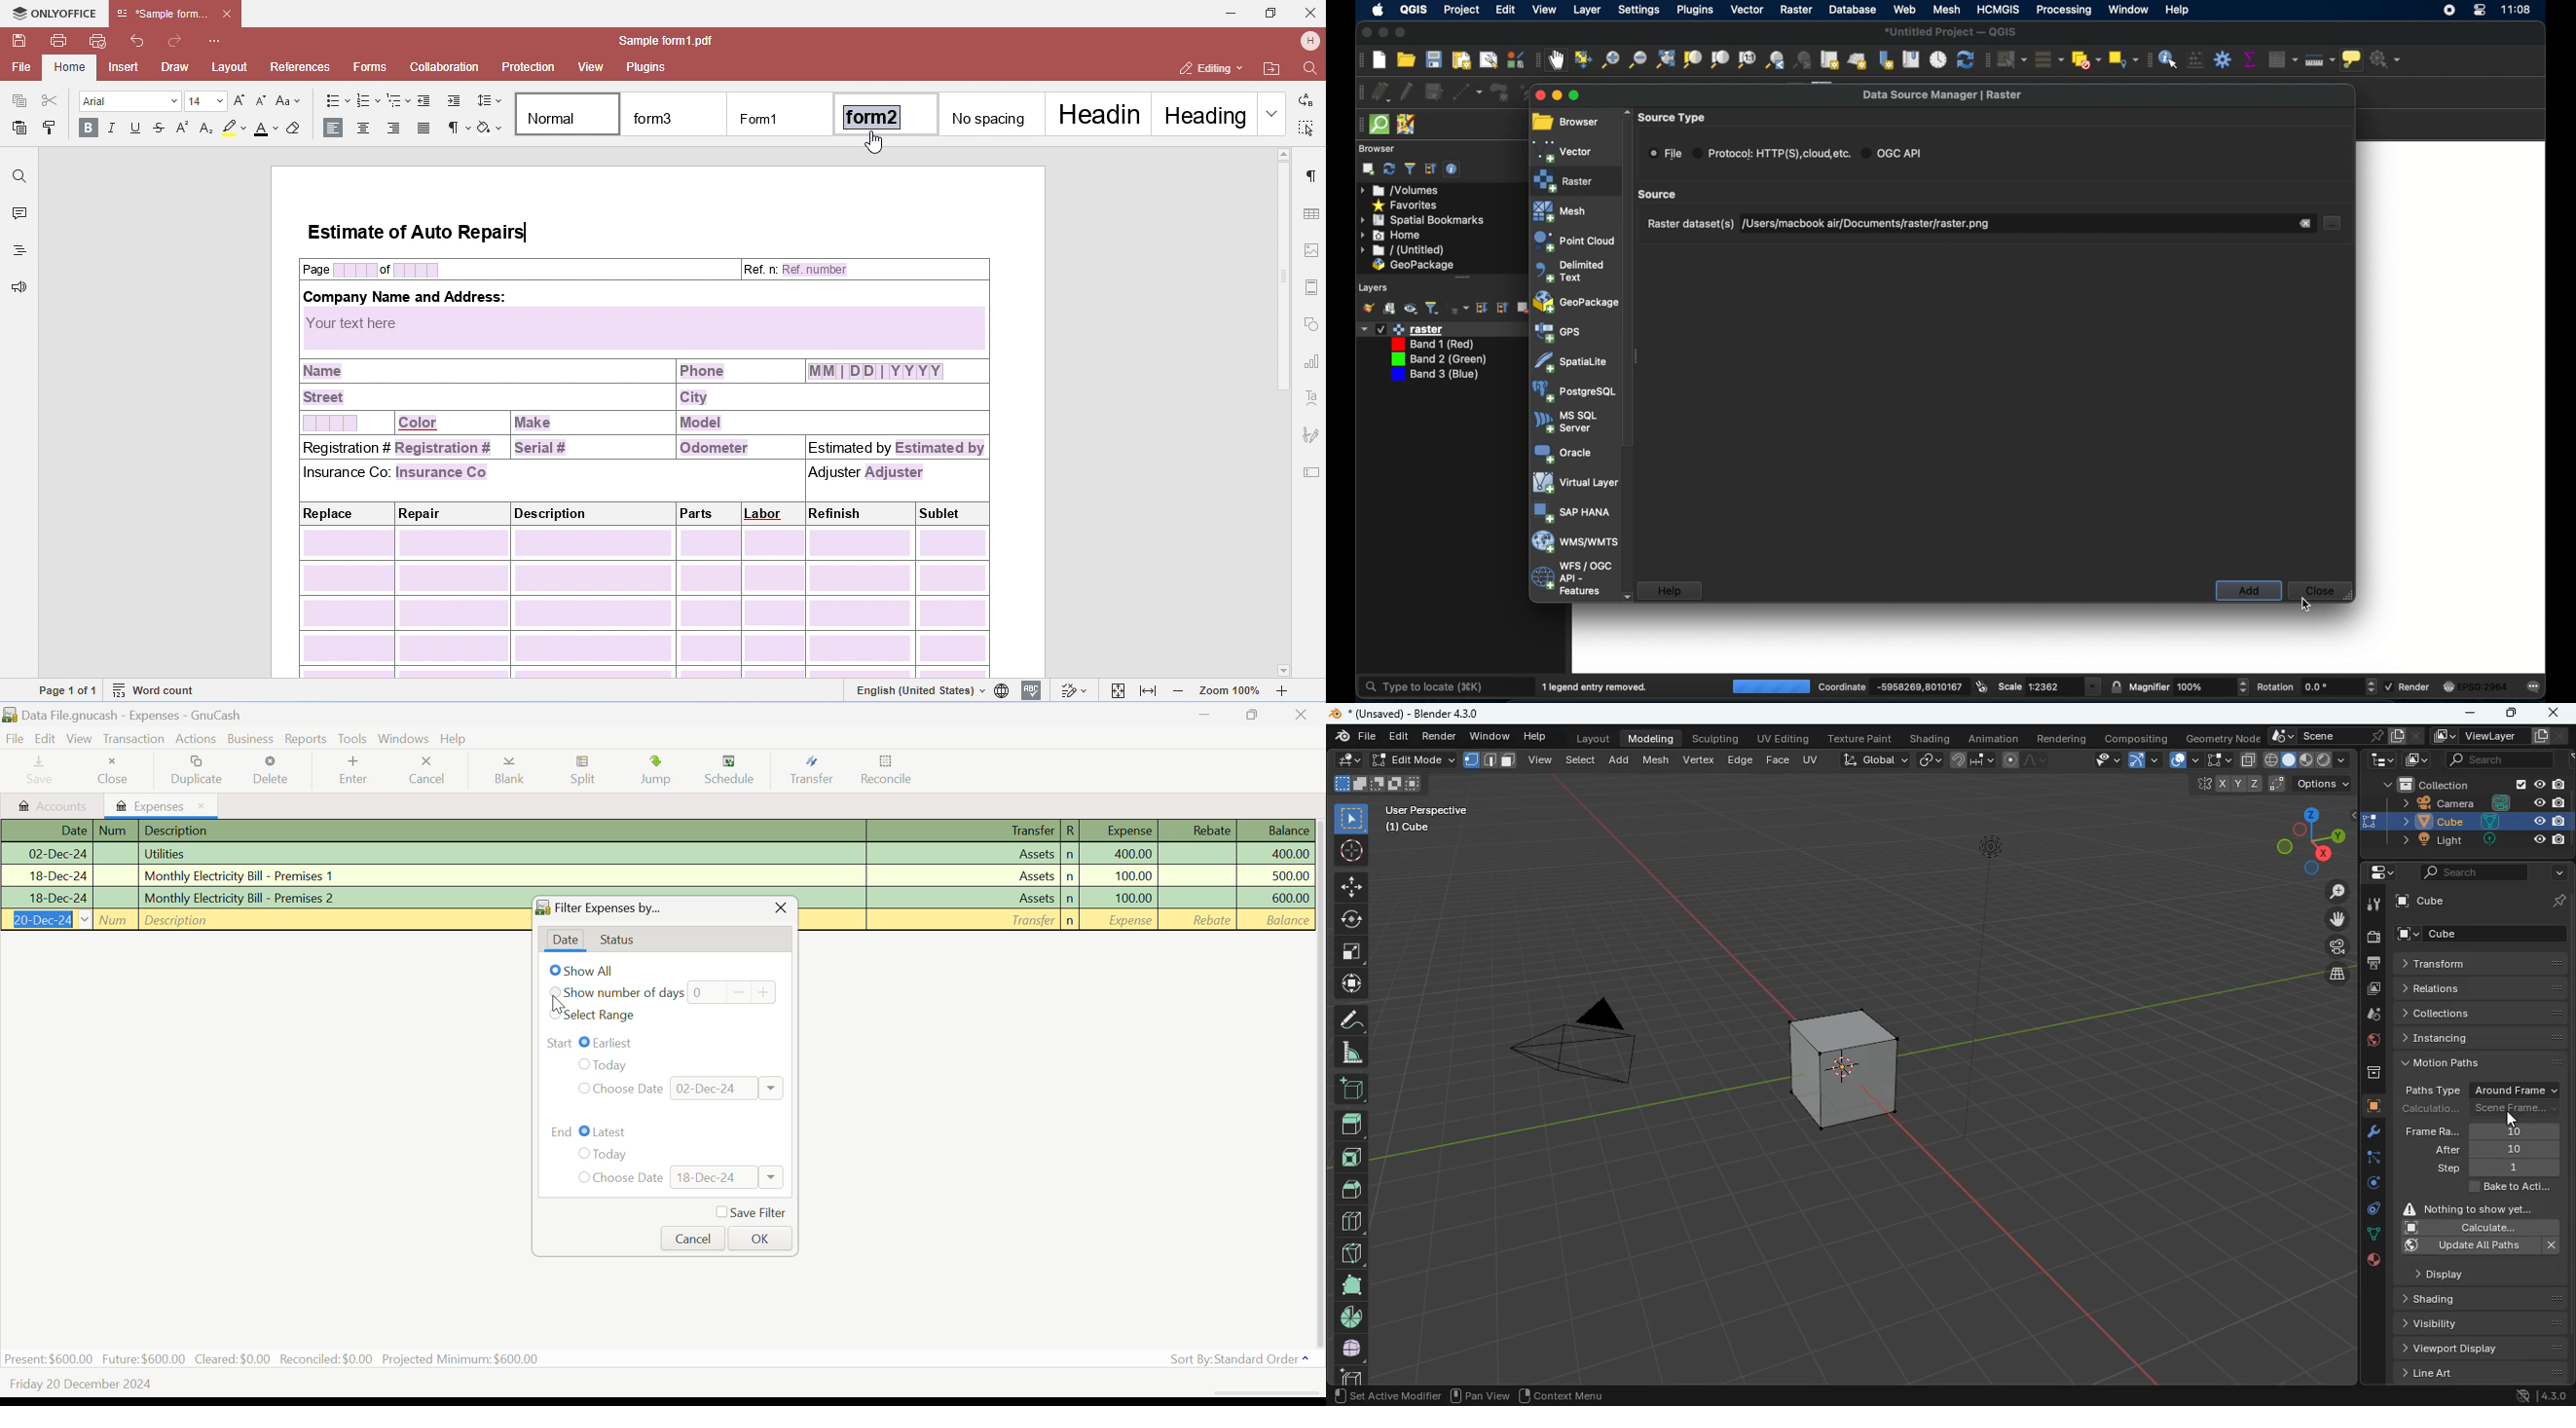 Image resolution: width=2576 pixels, height=1428 pixels. I want to click on help, so click(2179, 10).